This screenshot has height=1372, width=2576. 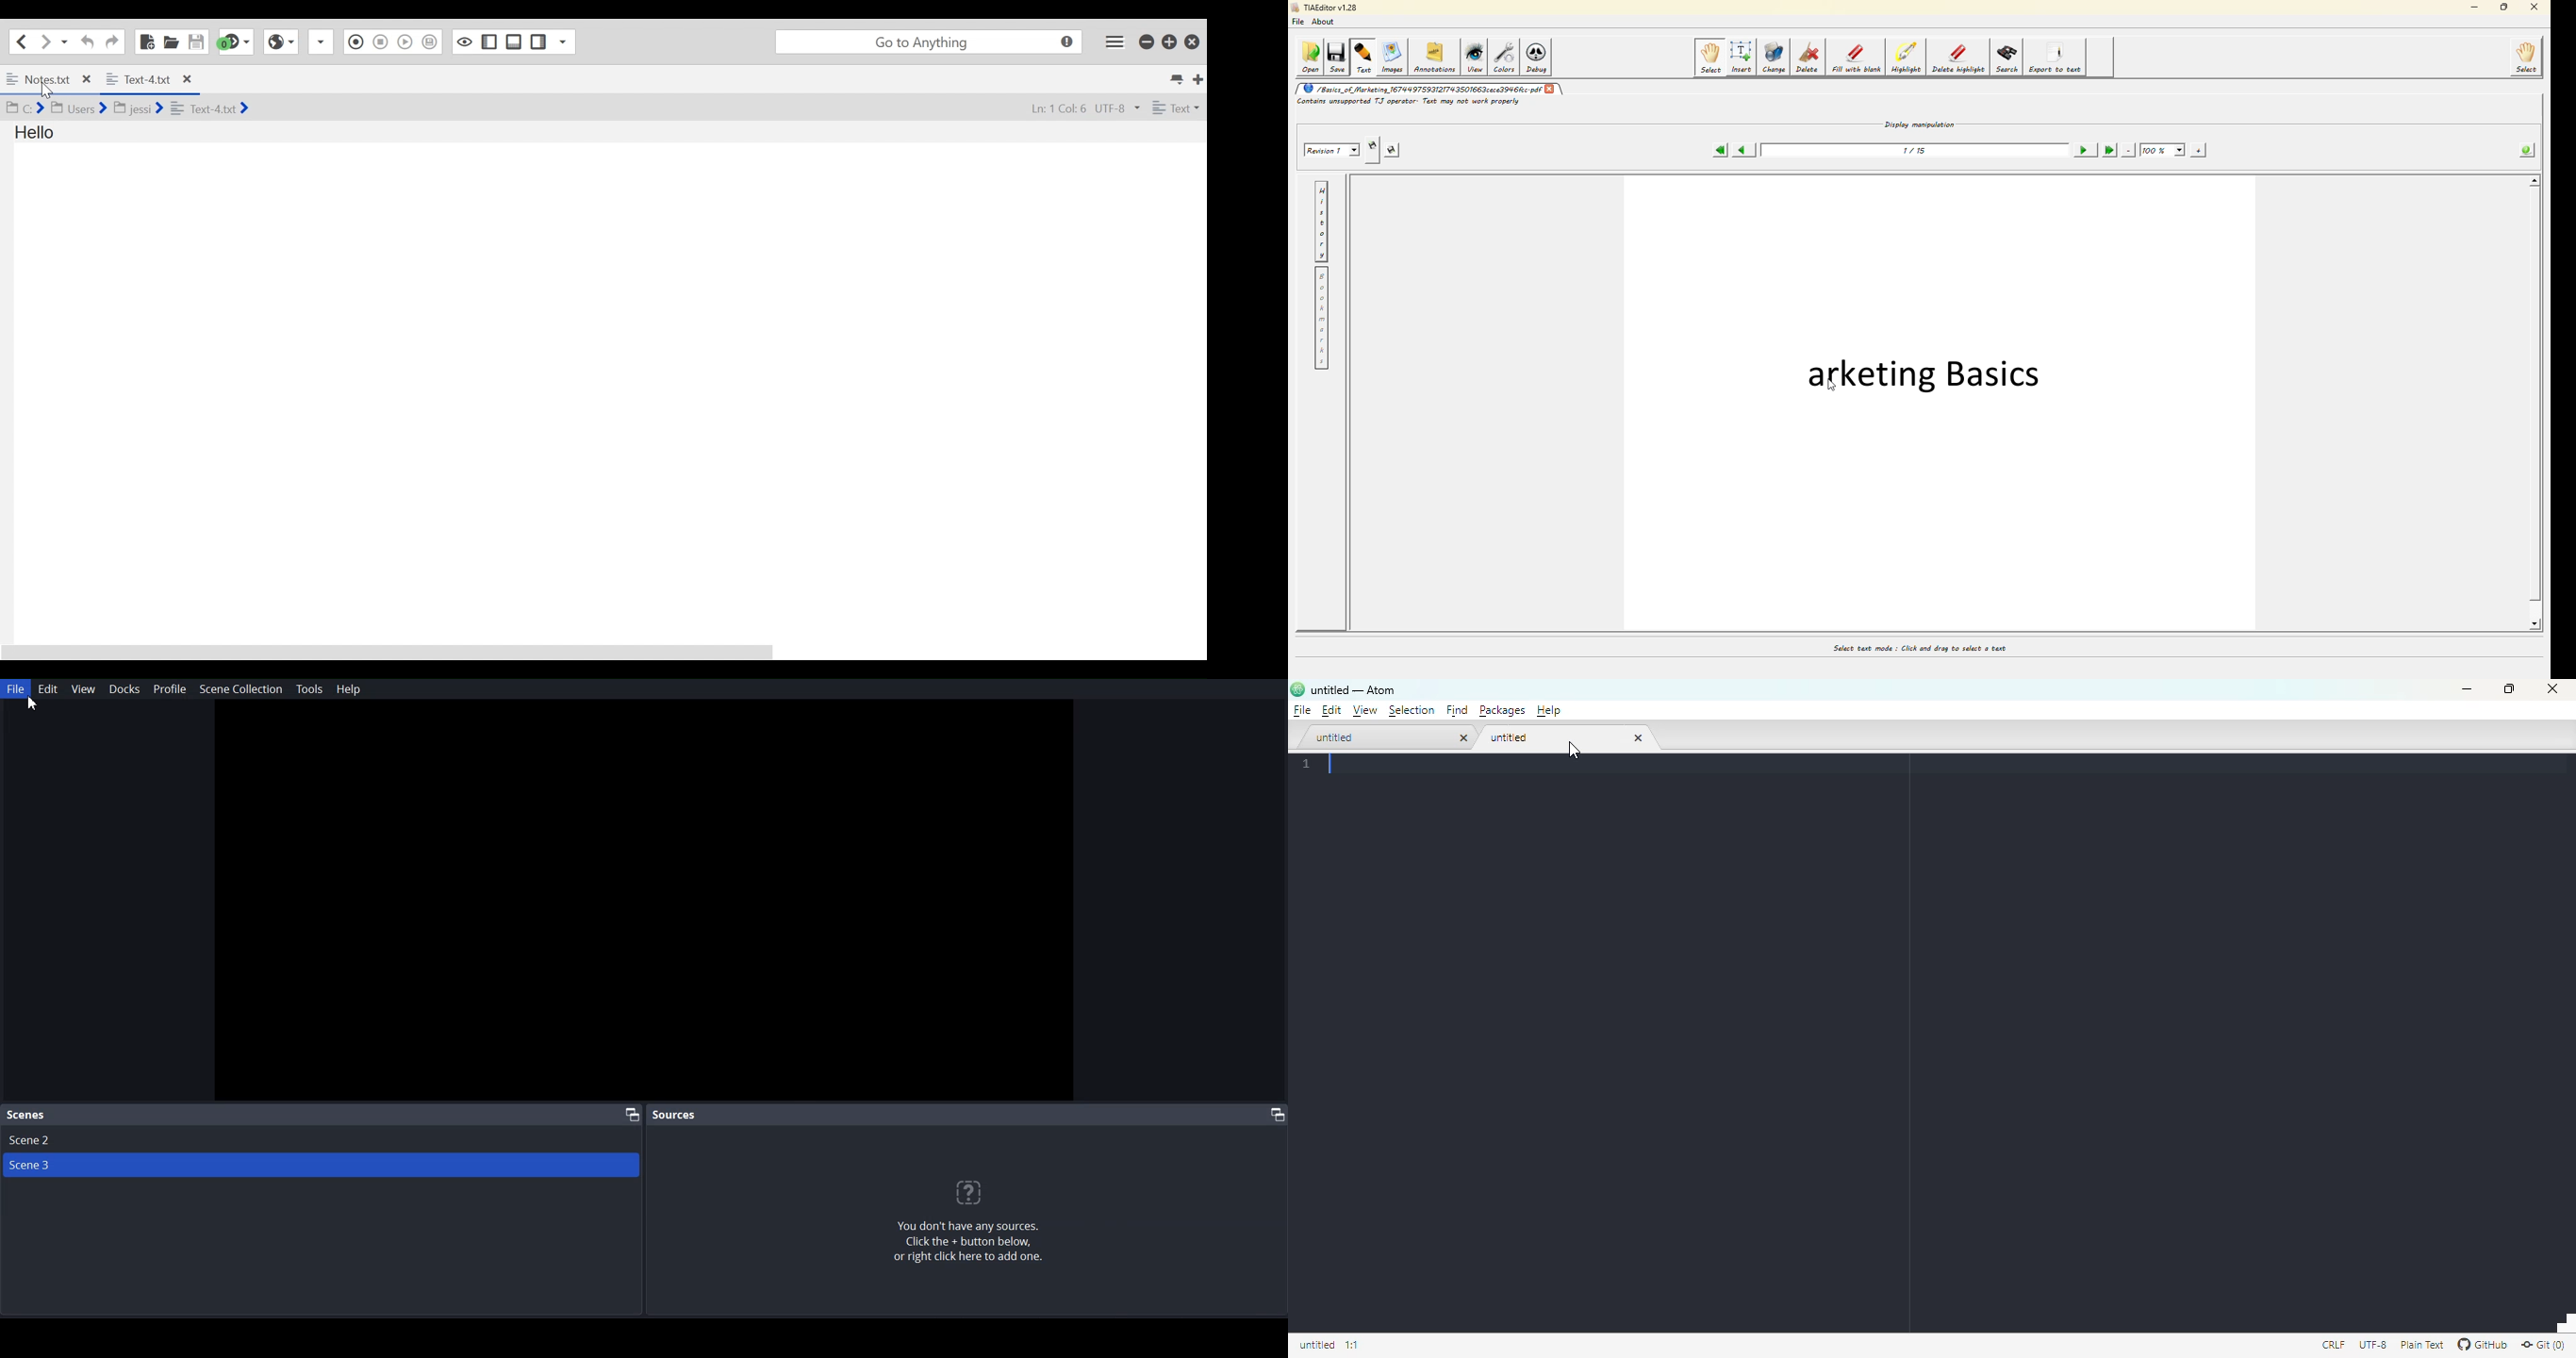 What do you see at coordinates (24, 108) in the screenshot?
I see `c:` at bounding box center [24, 108].